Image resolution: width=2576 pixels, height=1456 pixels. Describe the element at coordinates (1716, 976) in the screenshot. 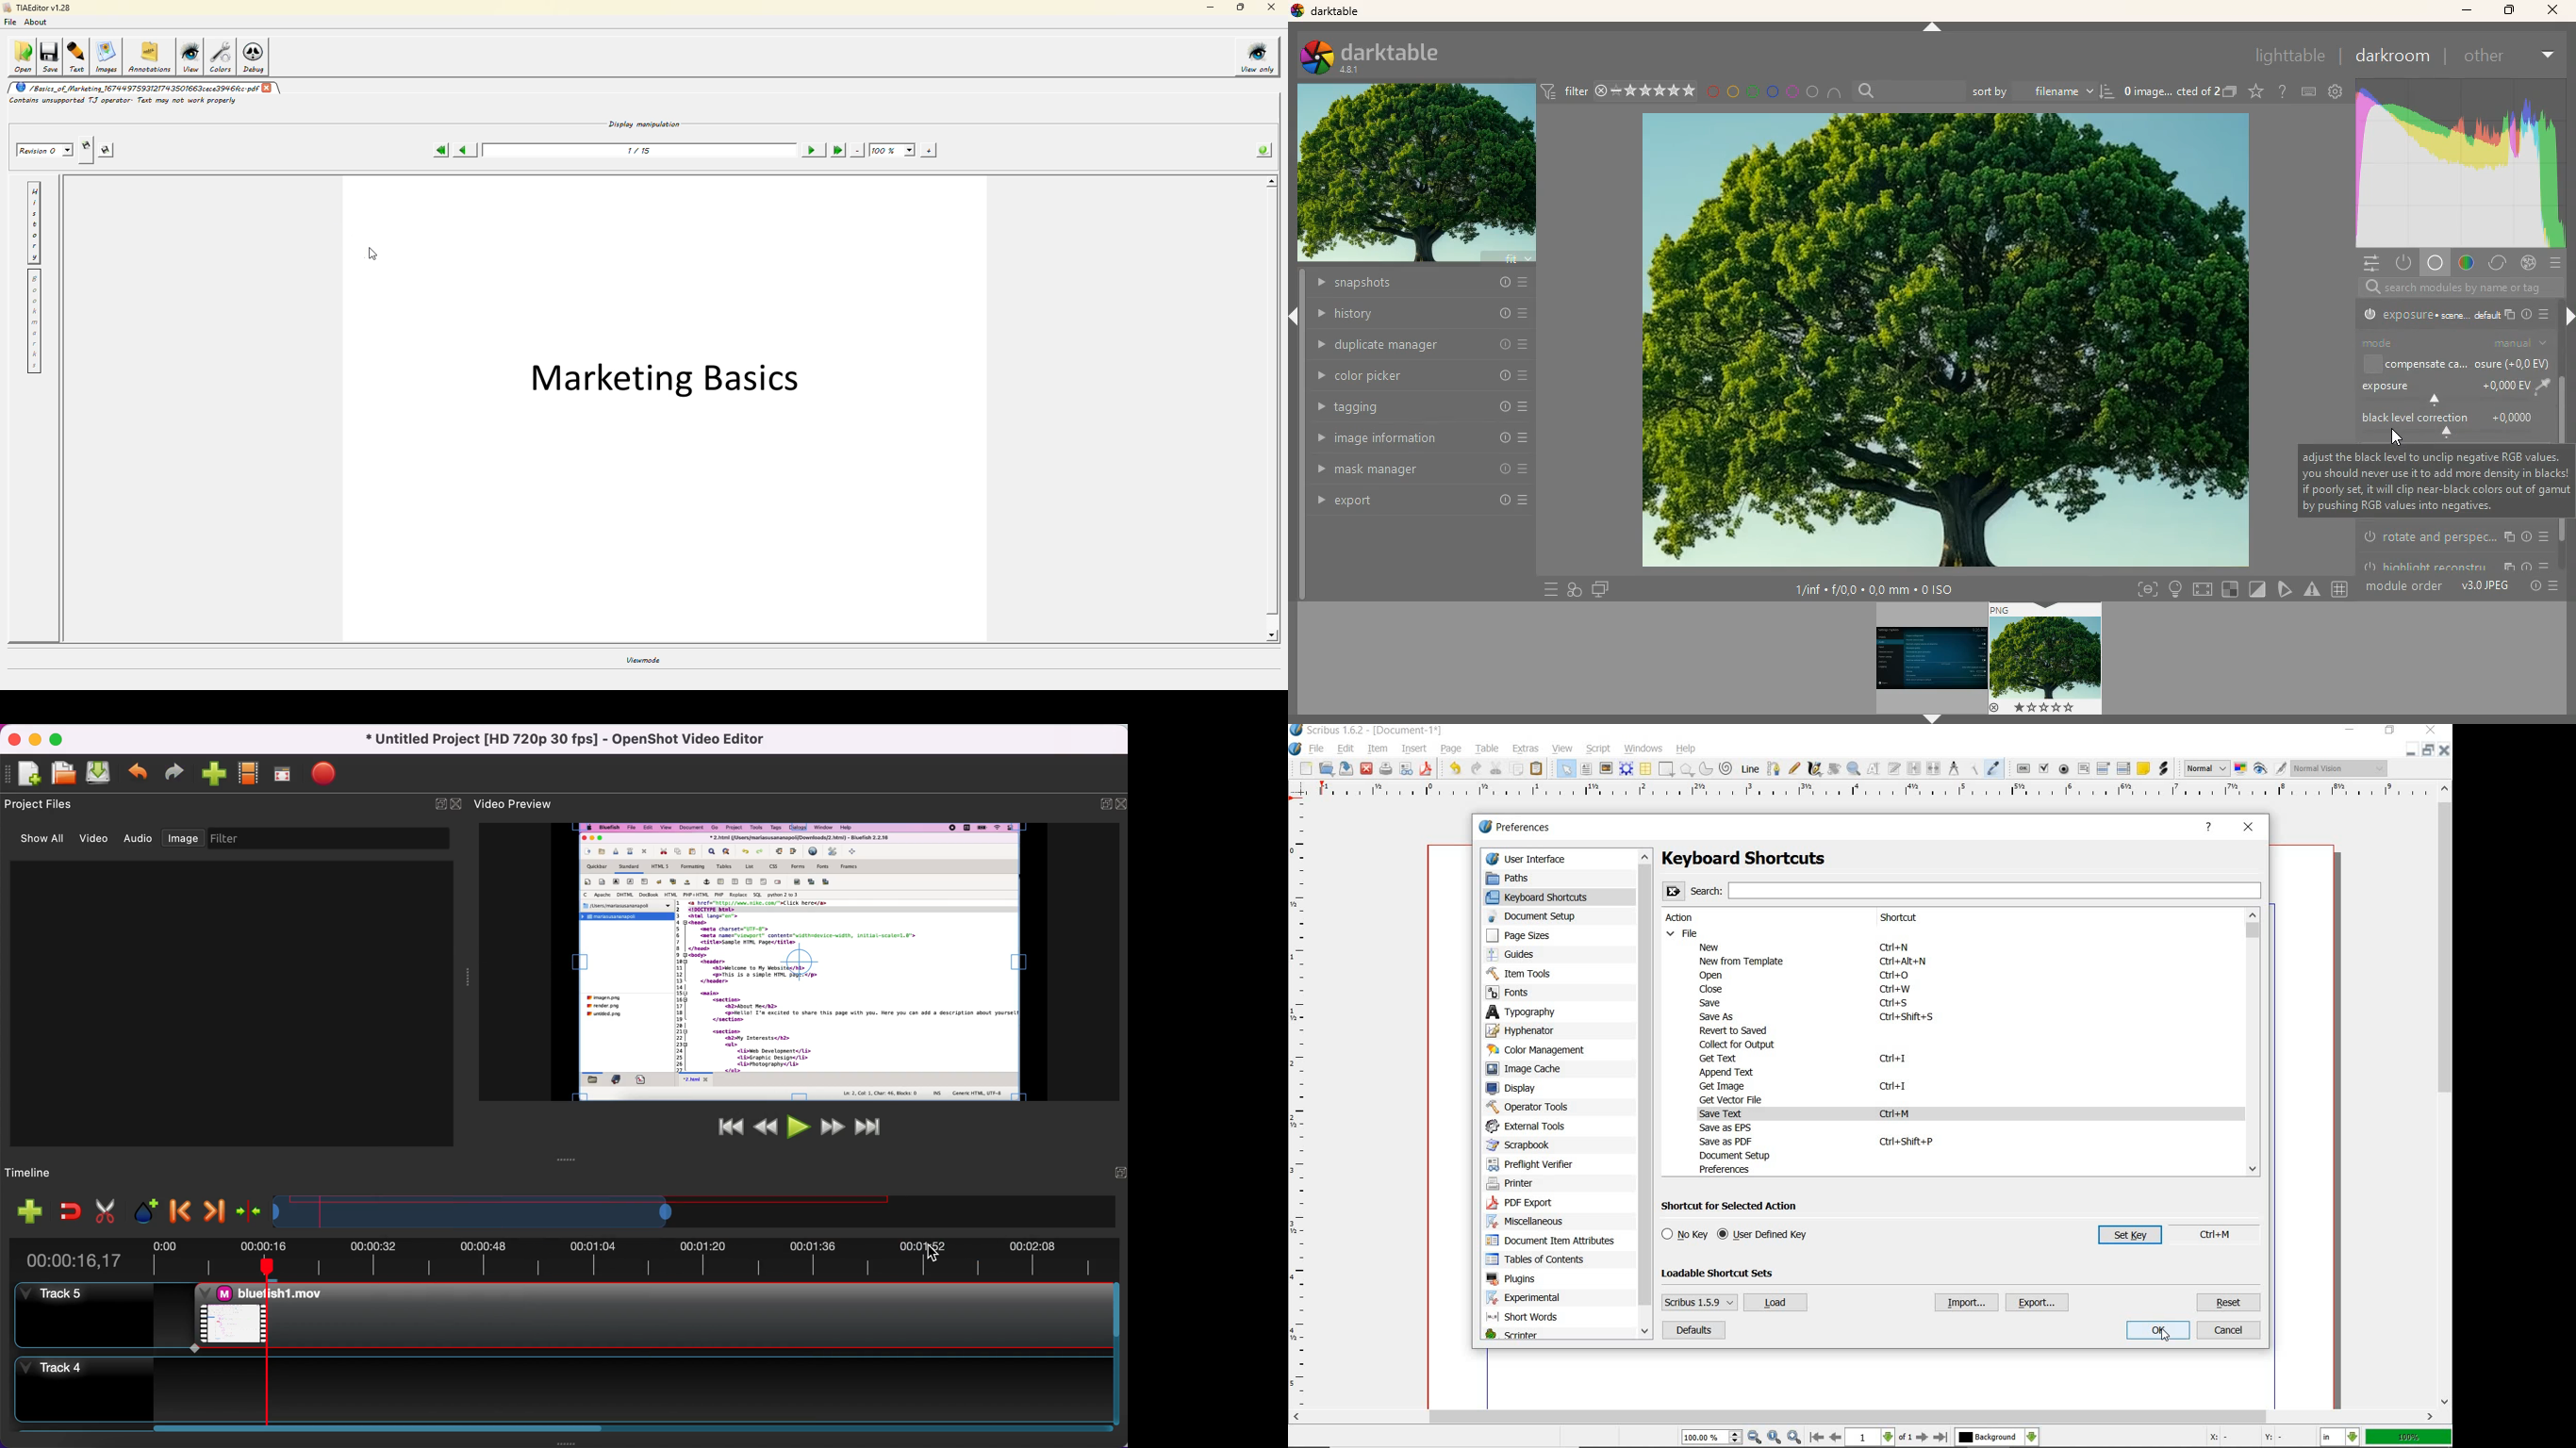

I see `open` at that location.